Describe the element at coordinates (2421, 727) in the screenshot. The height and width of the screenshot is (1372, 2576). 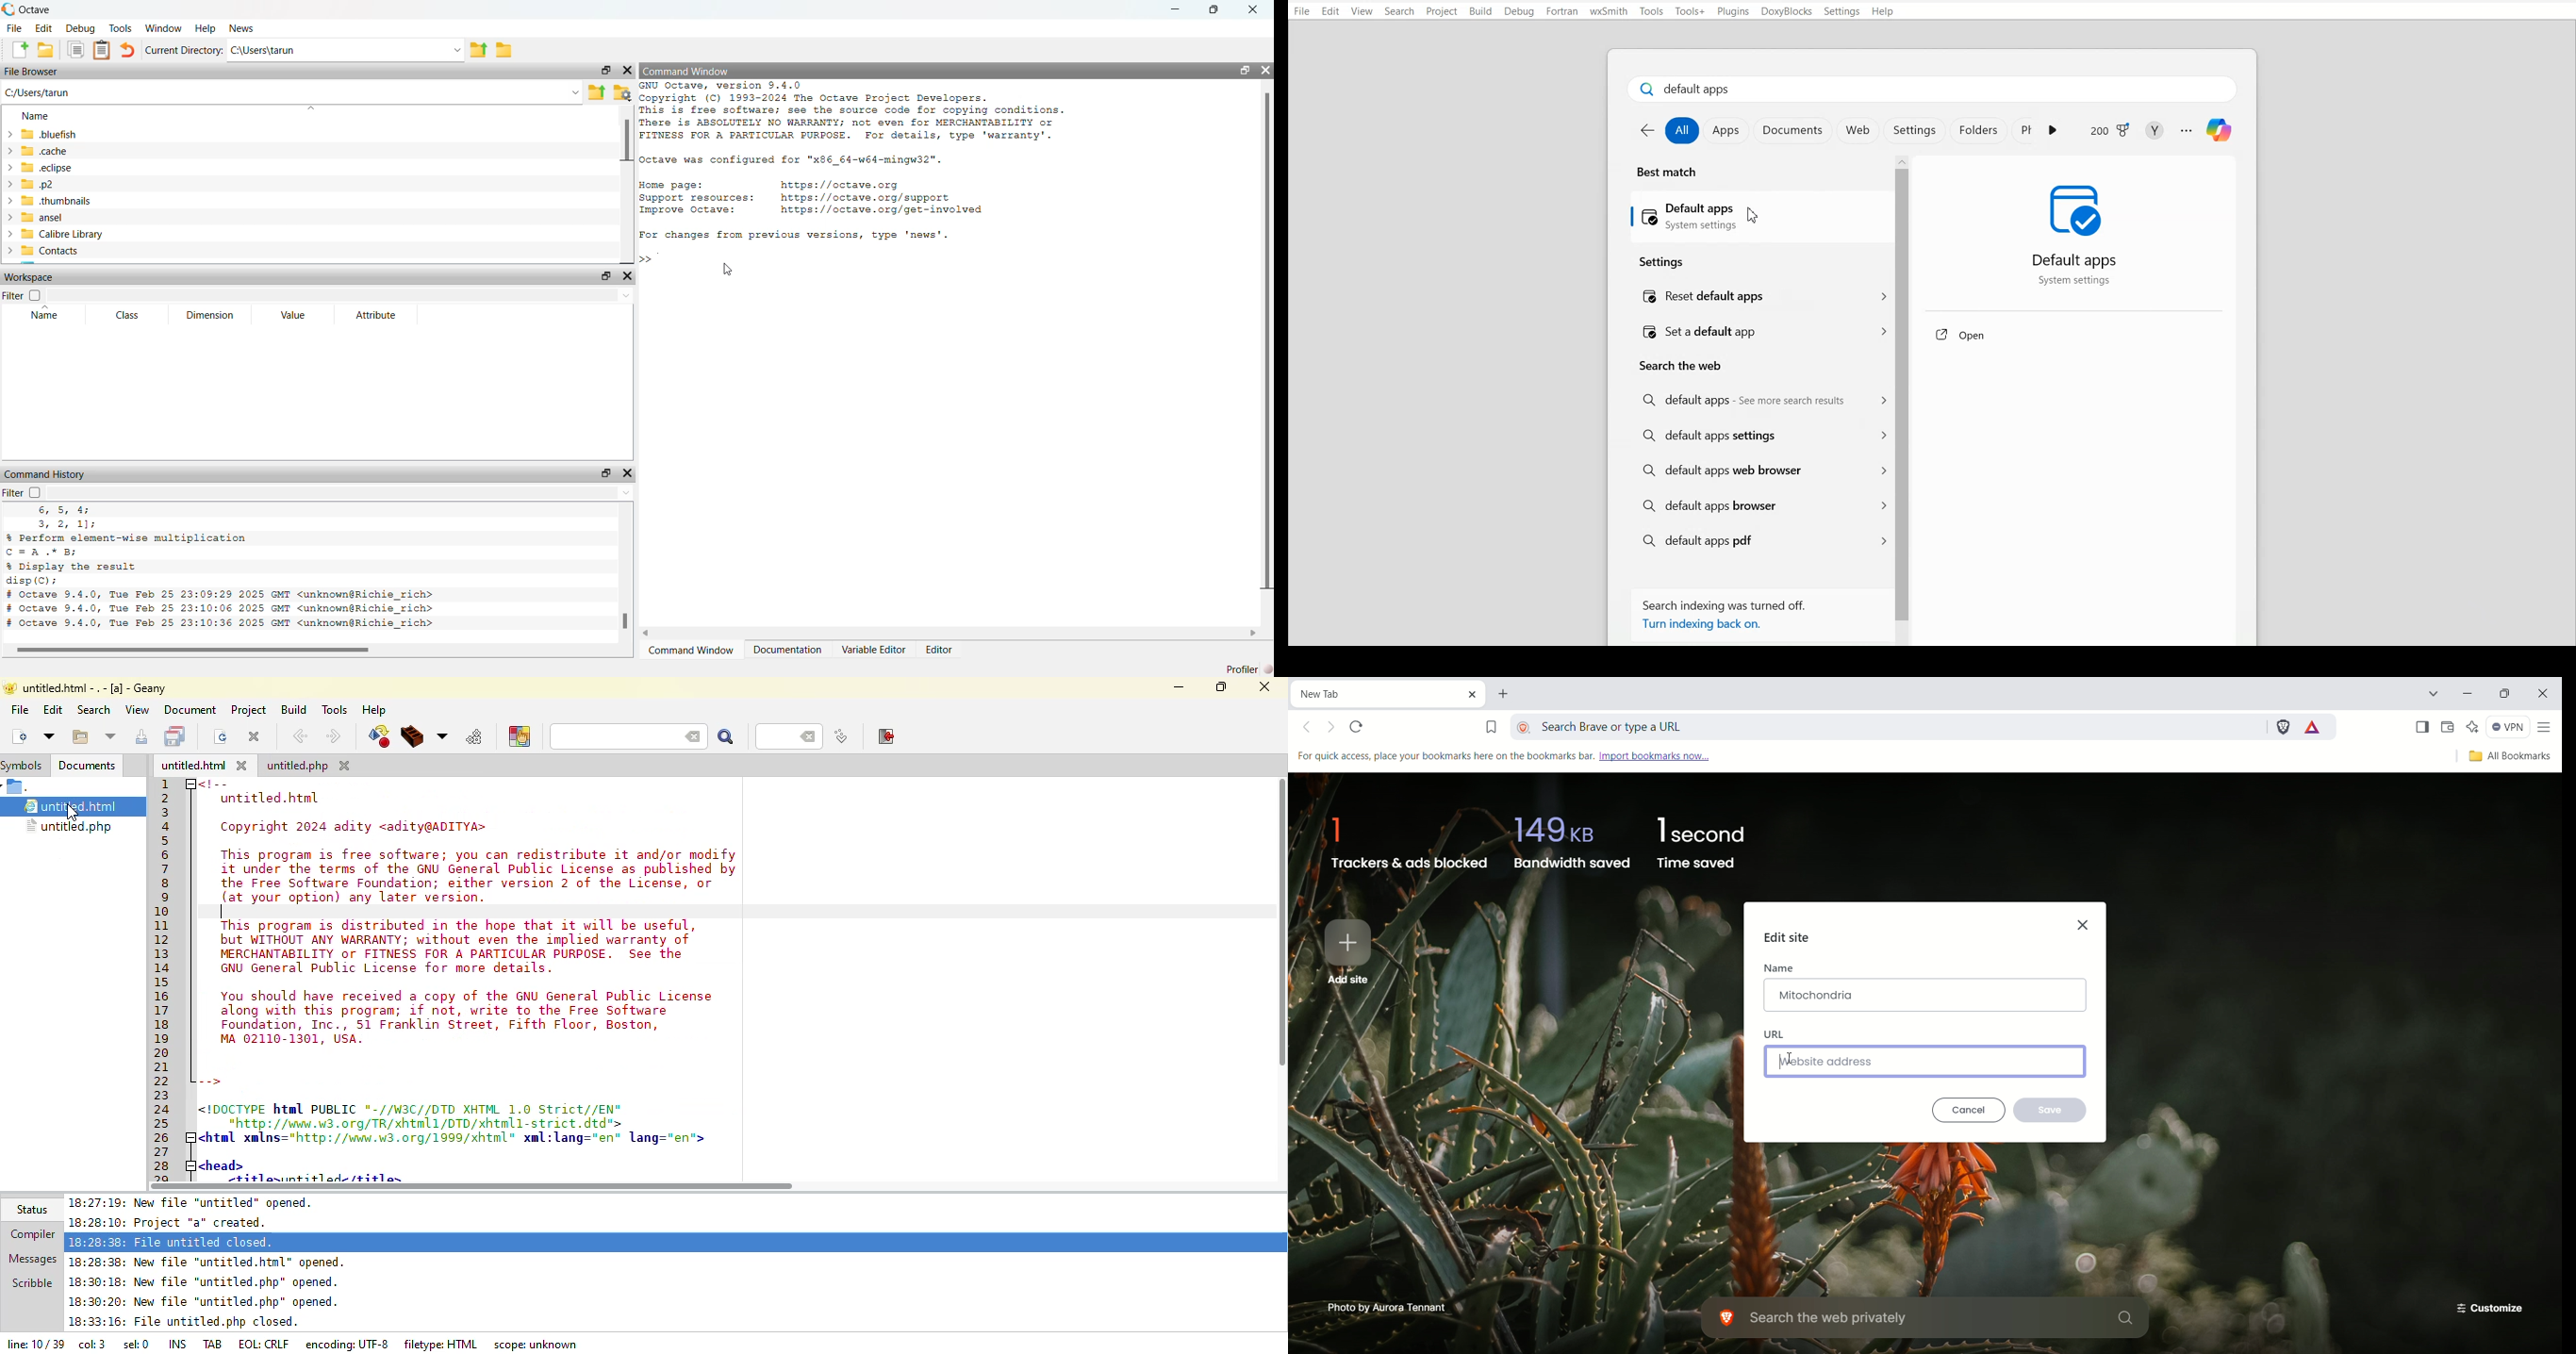
I see `show sidebar` at that location.